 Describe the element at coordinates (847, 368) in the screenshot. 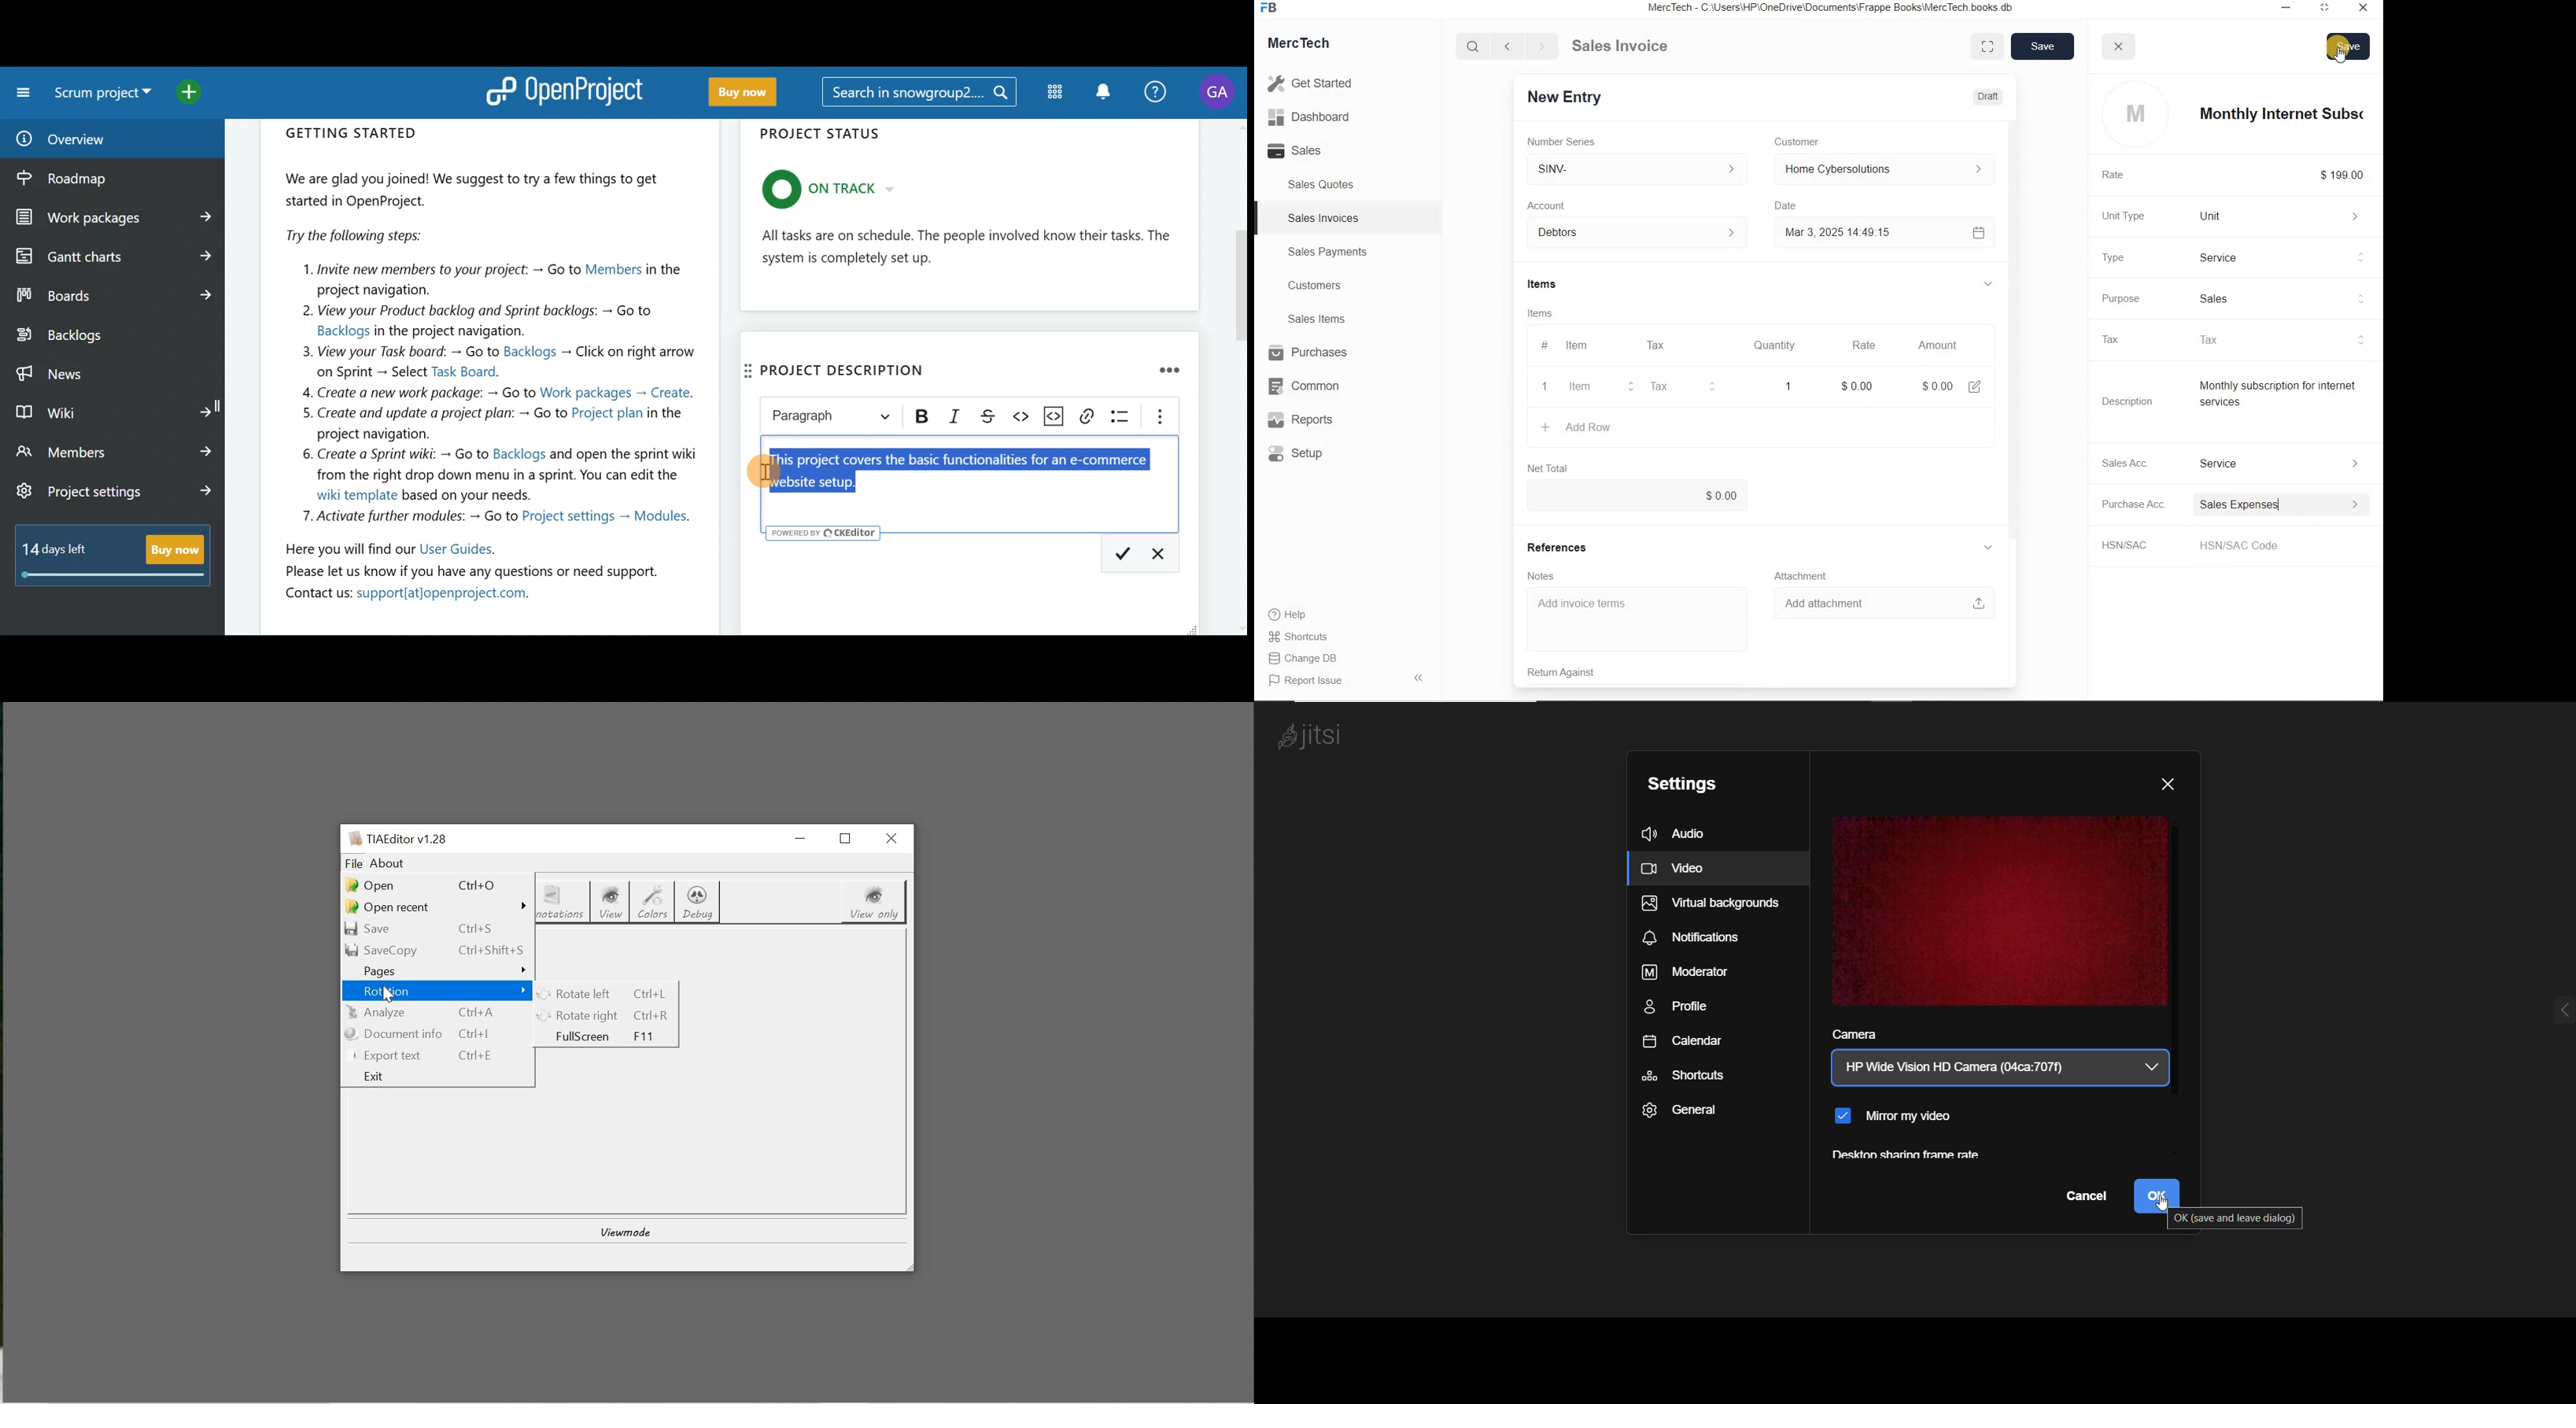

I see `Project descripition` at that location.